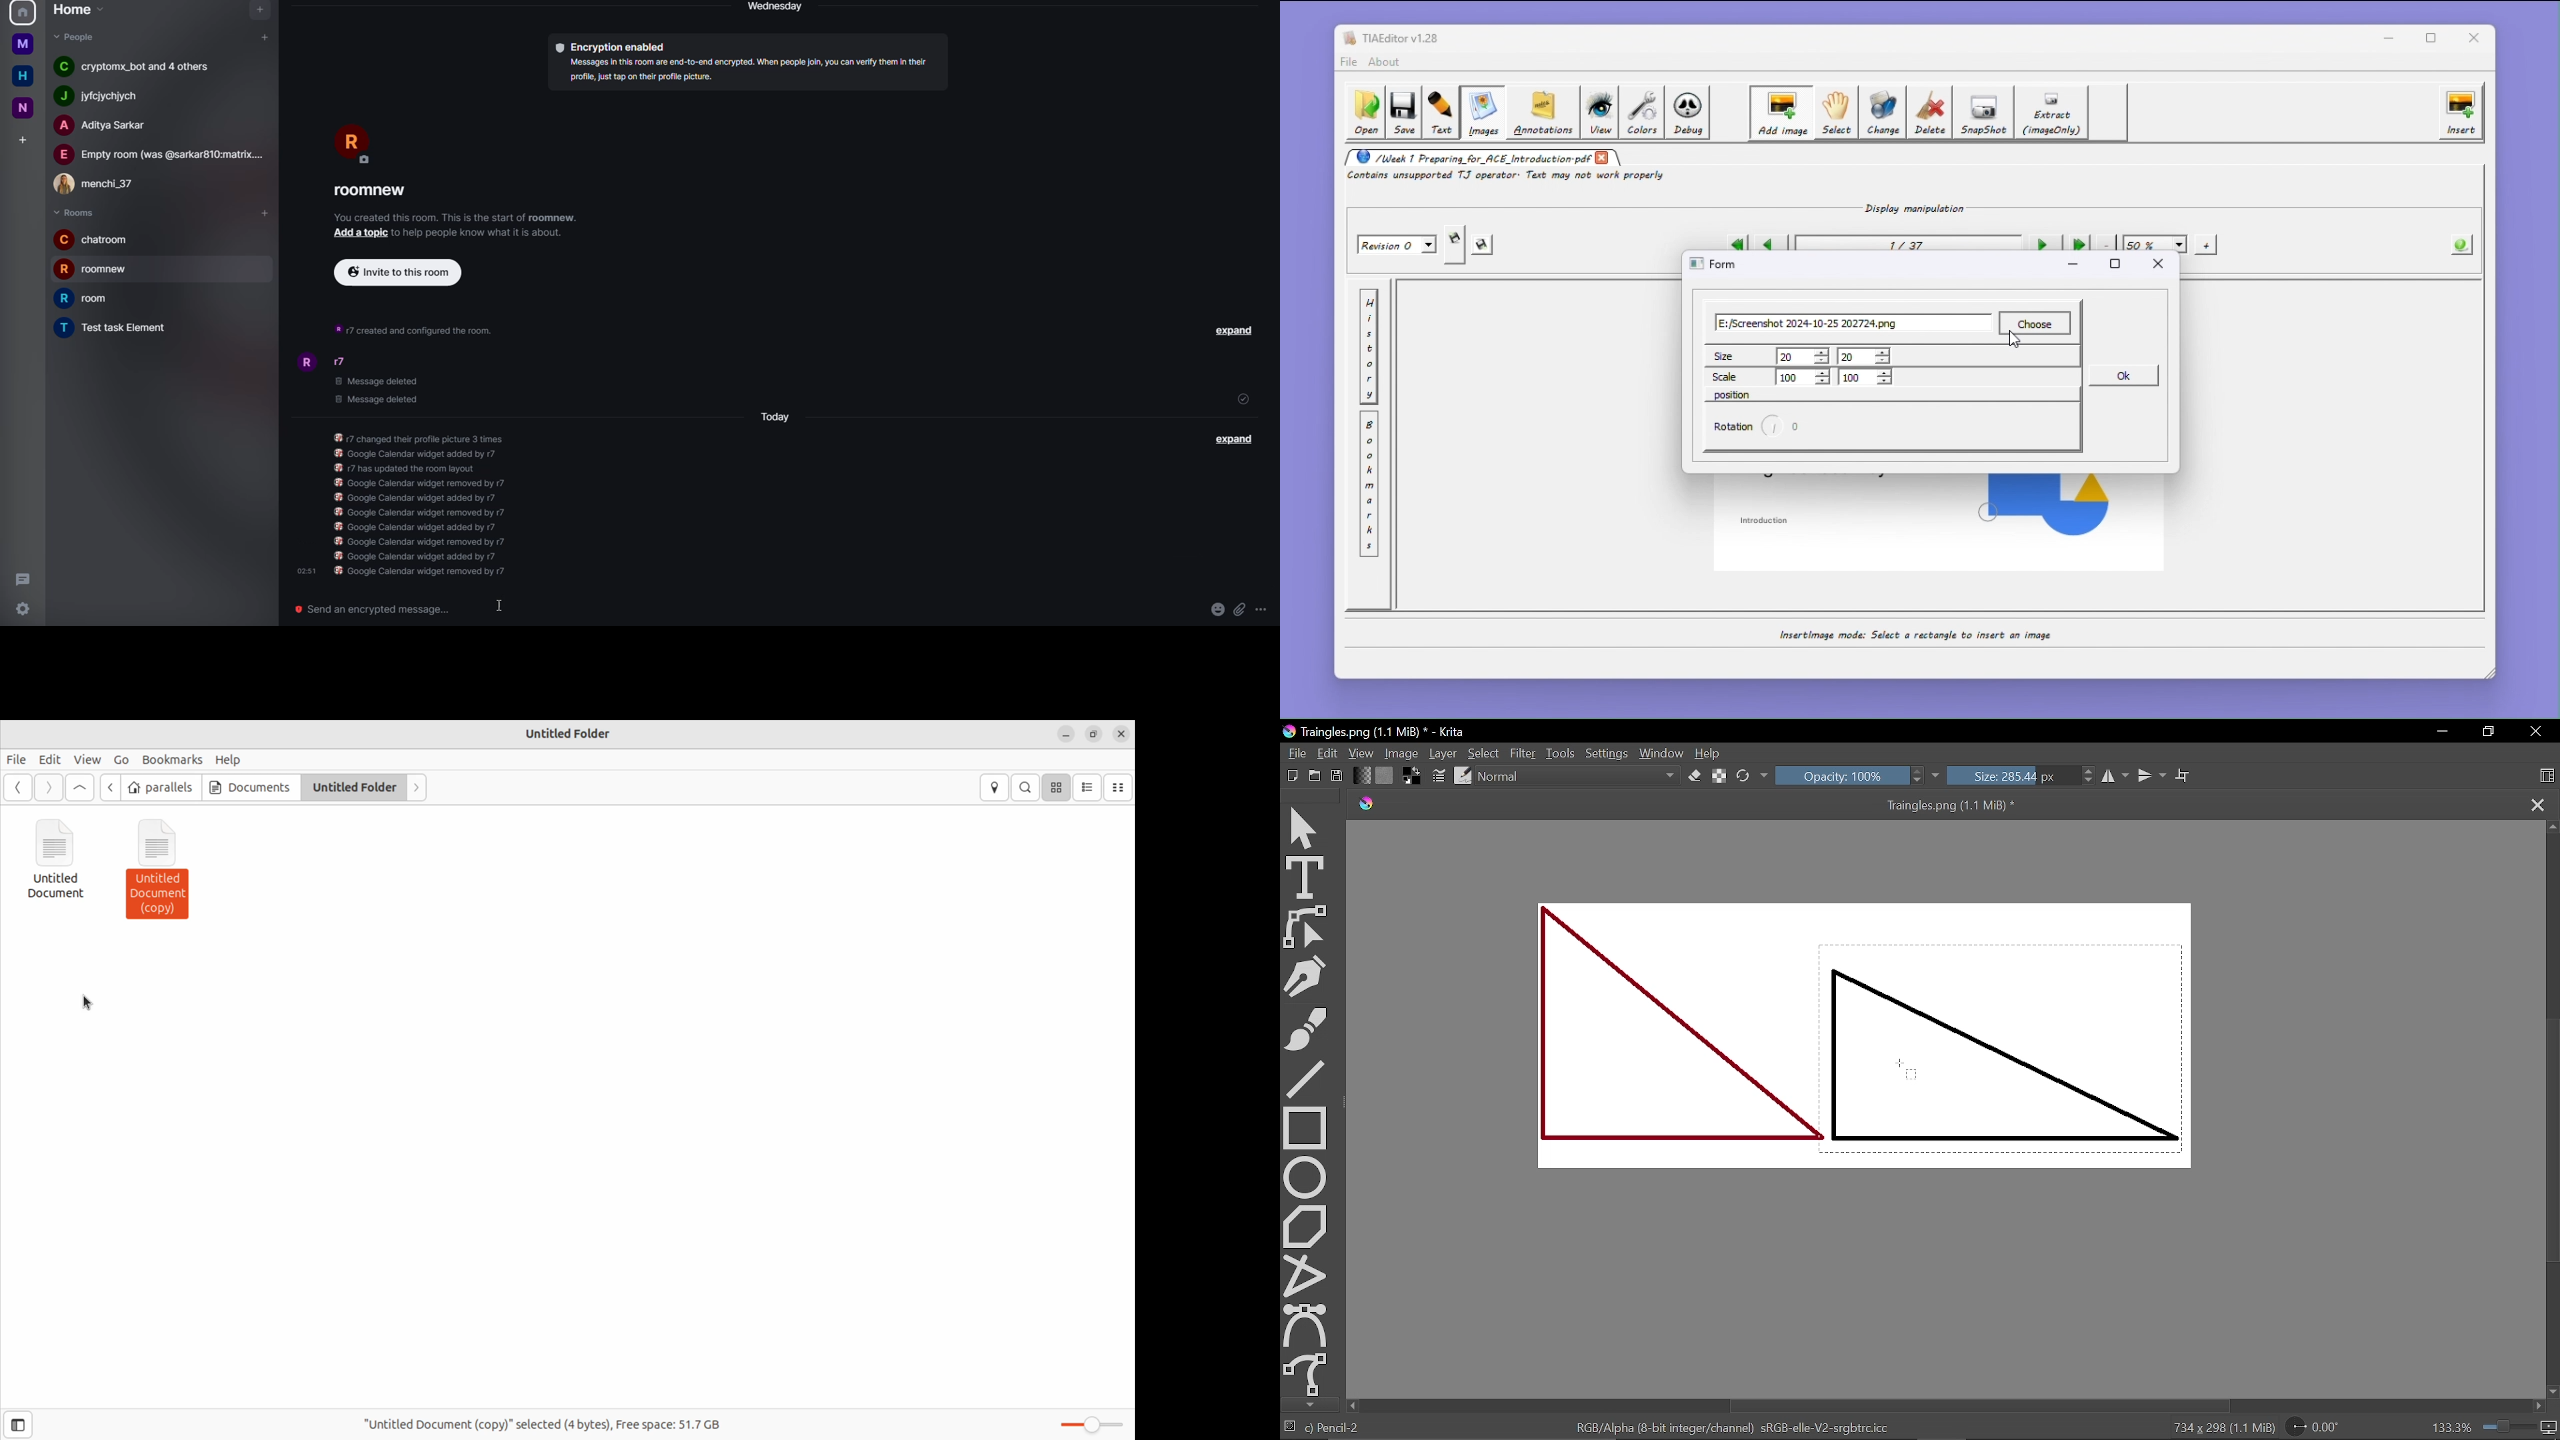 The image size is (2576, 1456). What do you see at coordinates (2487, 732) in the screenshot?
I see `Restore down` at bounding box center [2487, 732].